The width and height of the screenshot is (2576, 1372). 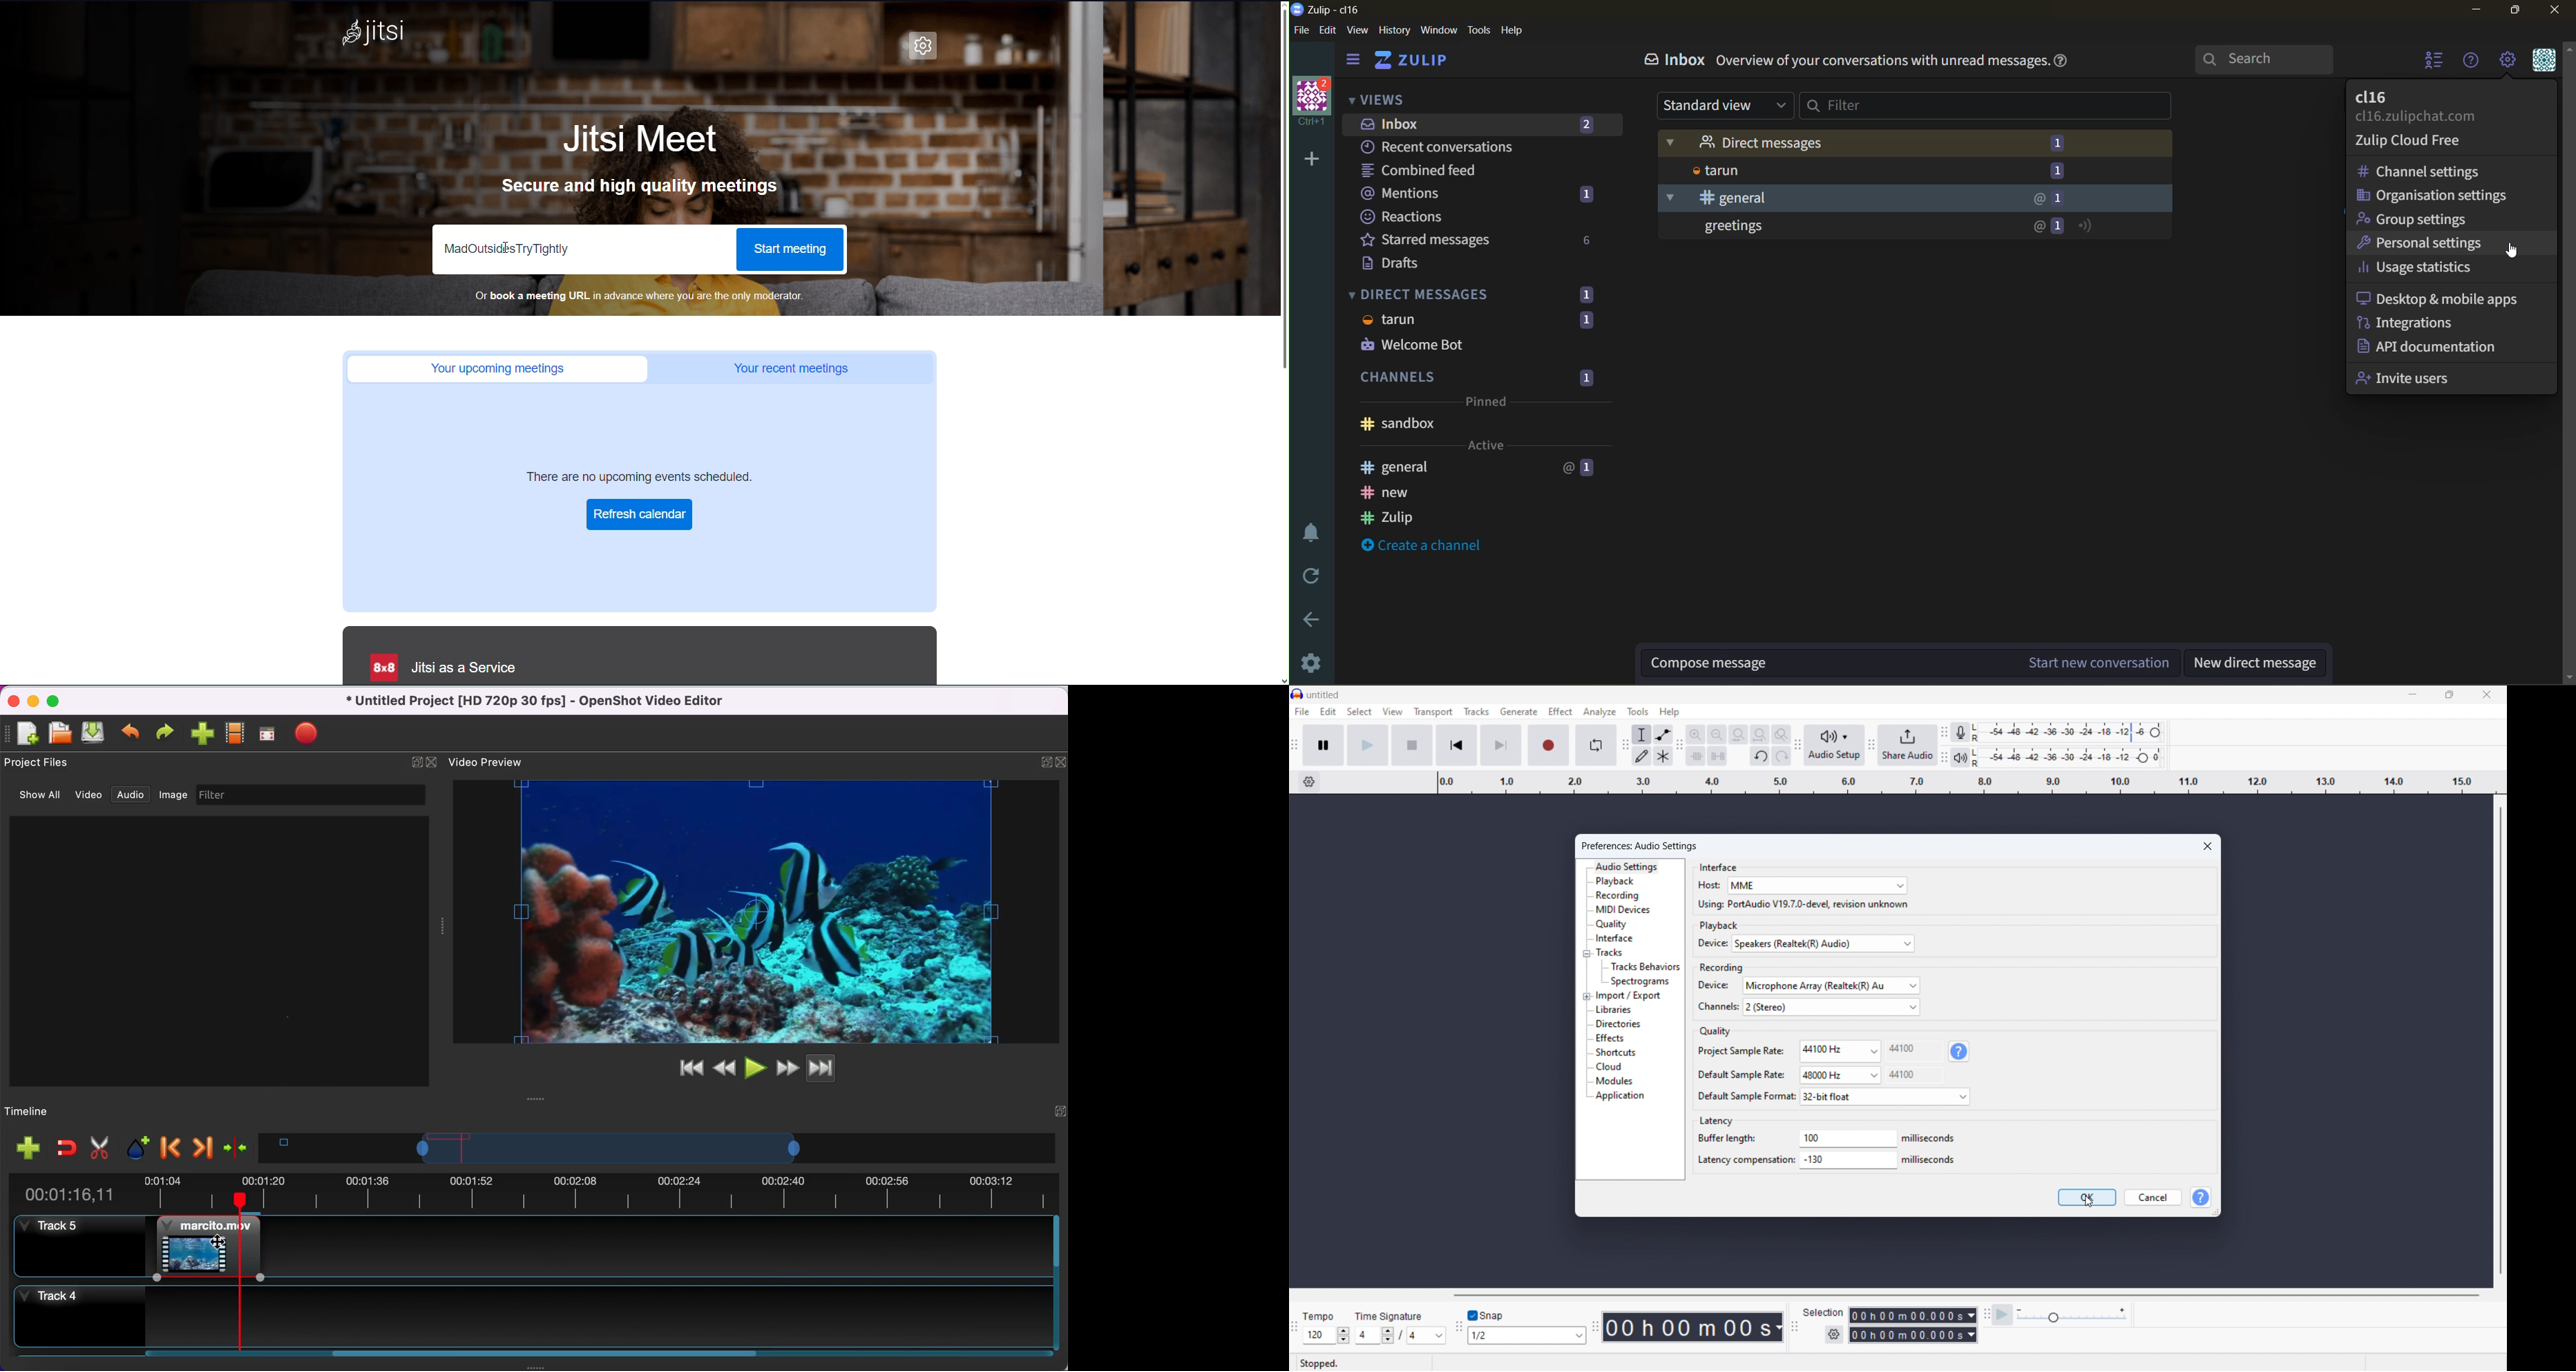 What do you see at coordinates (94, 735) in the screenshot?
I see `save file` at bounding box center [94, 735].